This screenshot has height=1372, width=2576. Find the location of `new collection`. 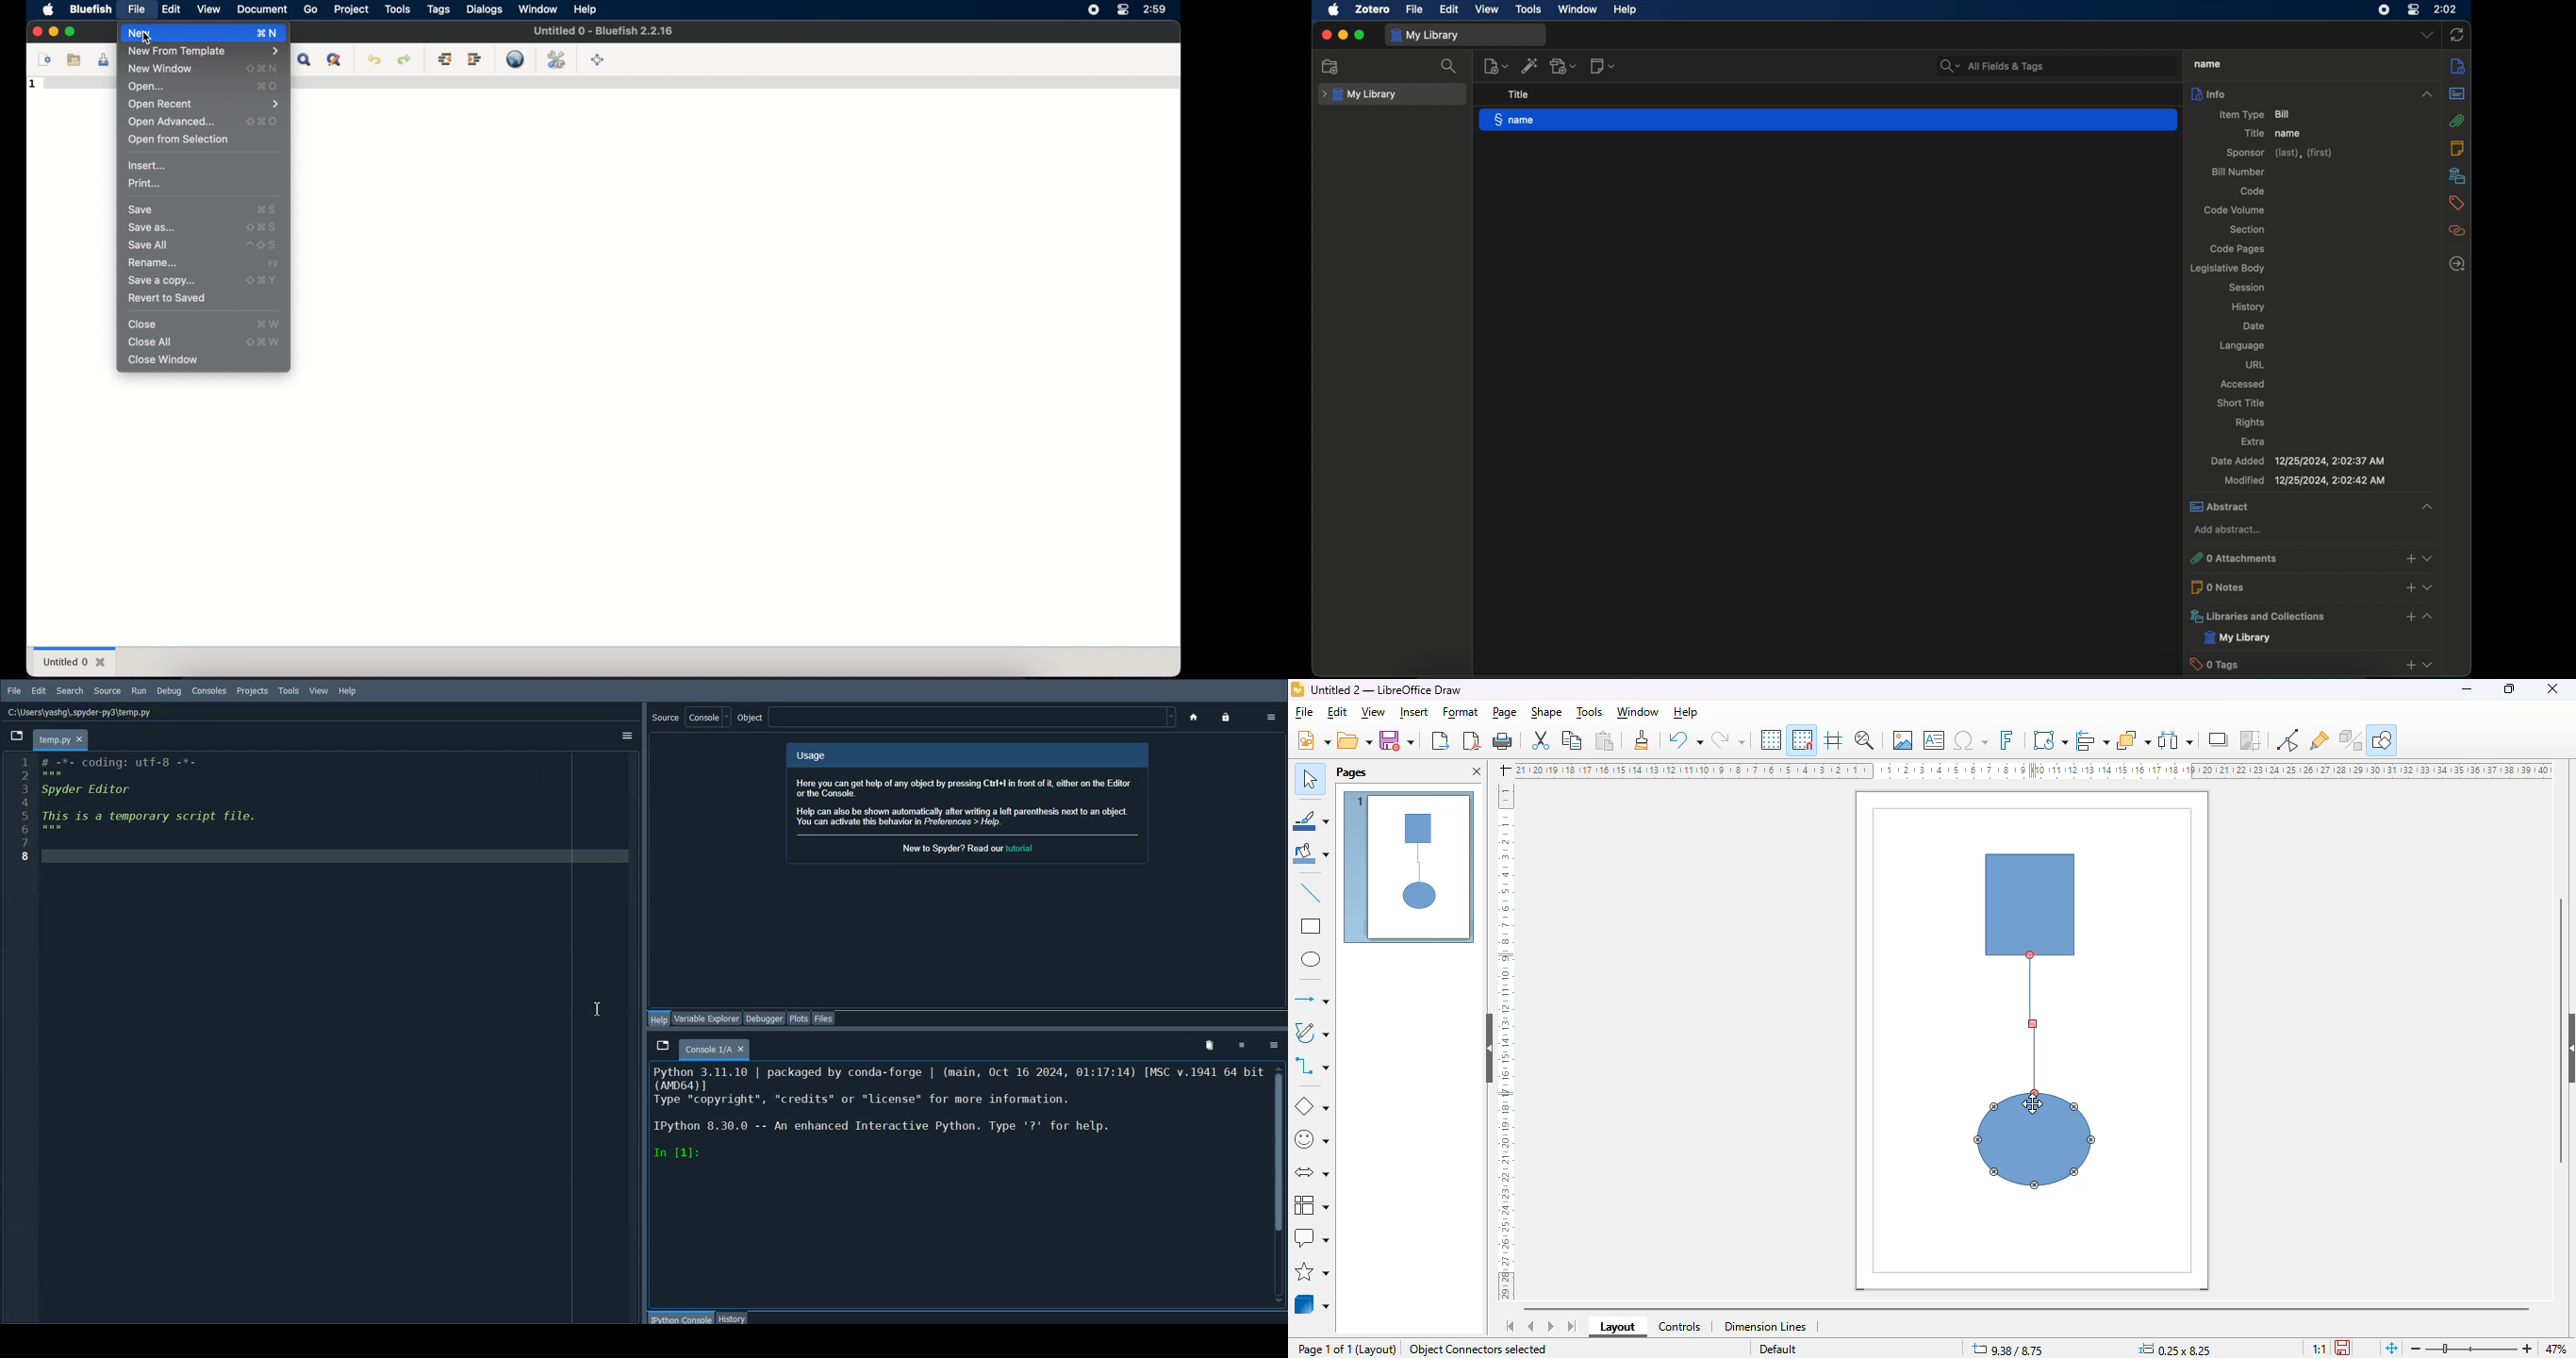

new collection is located at coordinates (1332, 66).